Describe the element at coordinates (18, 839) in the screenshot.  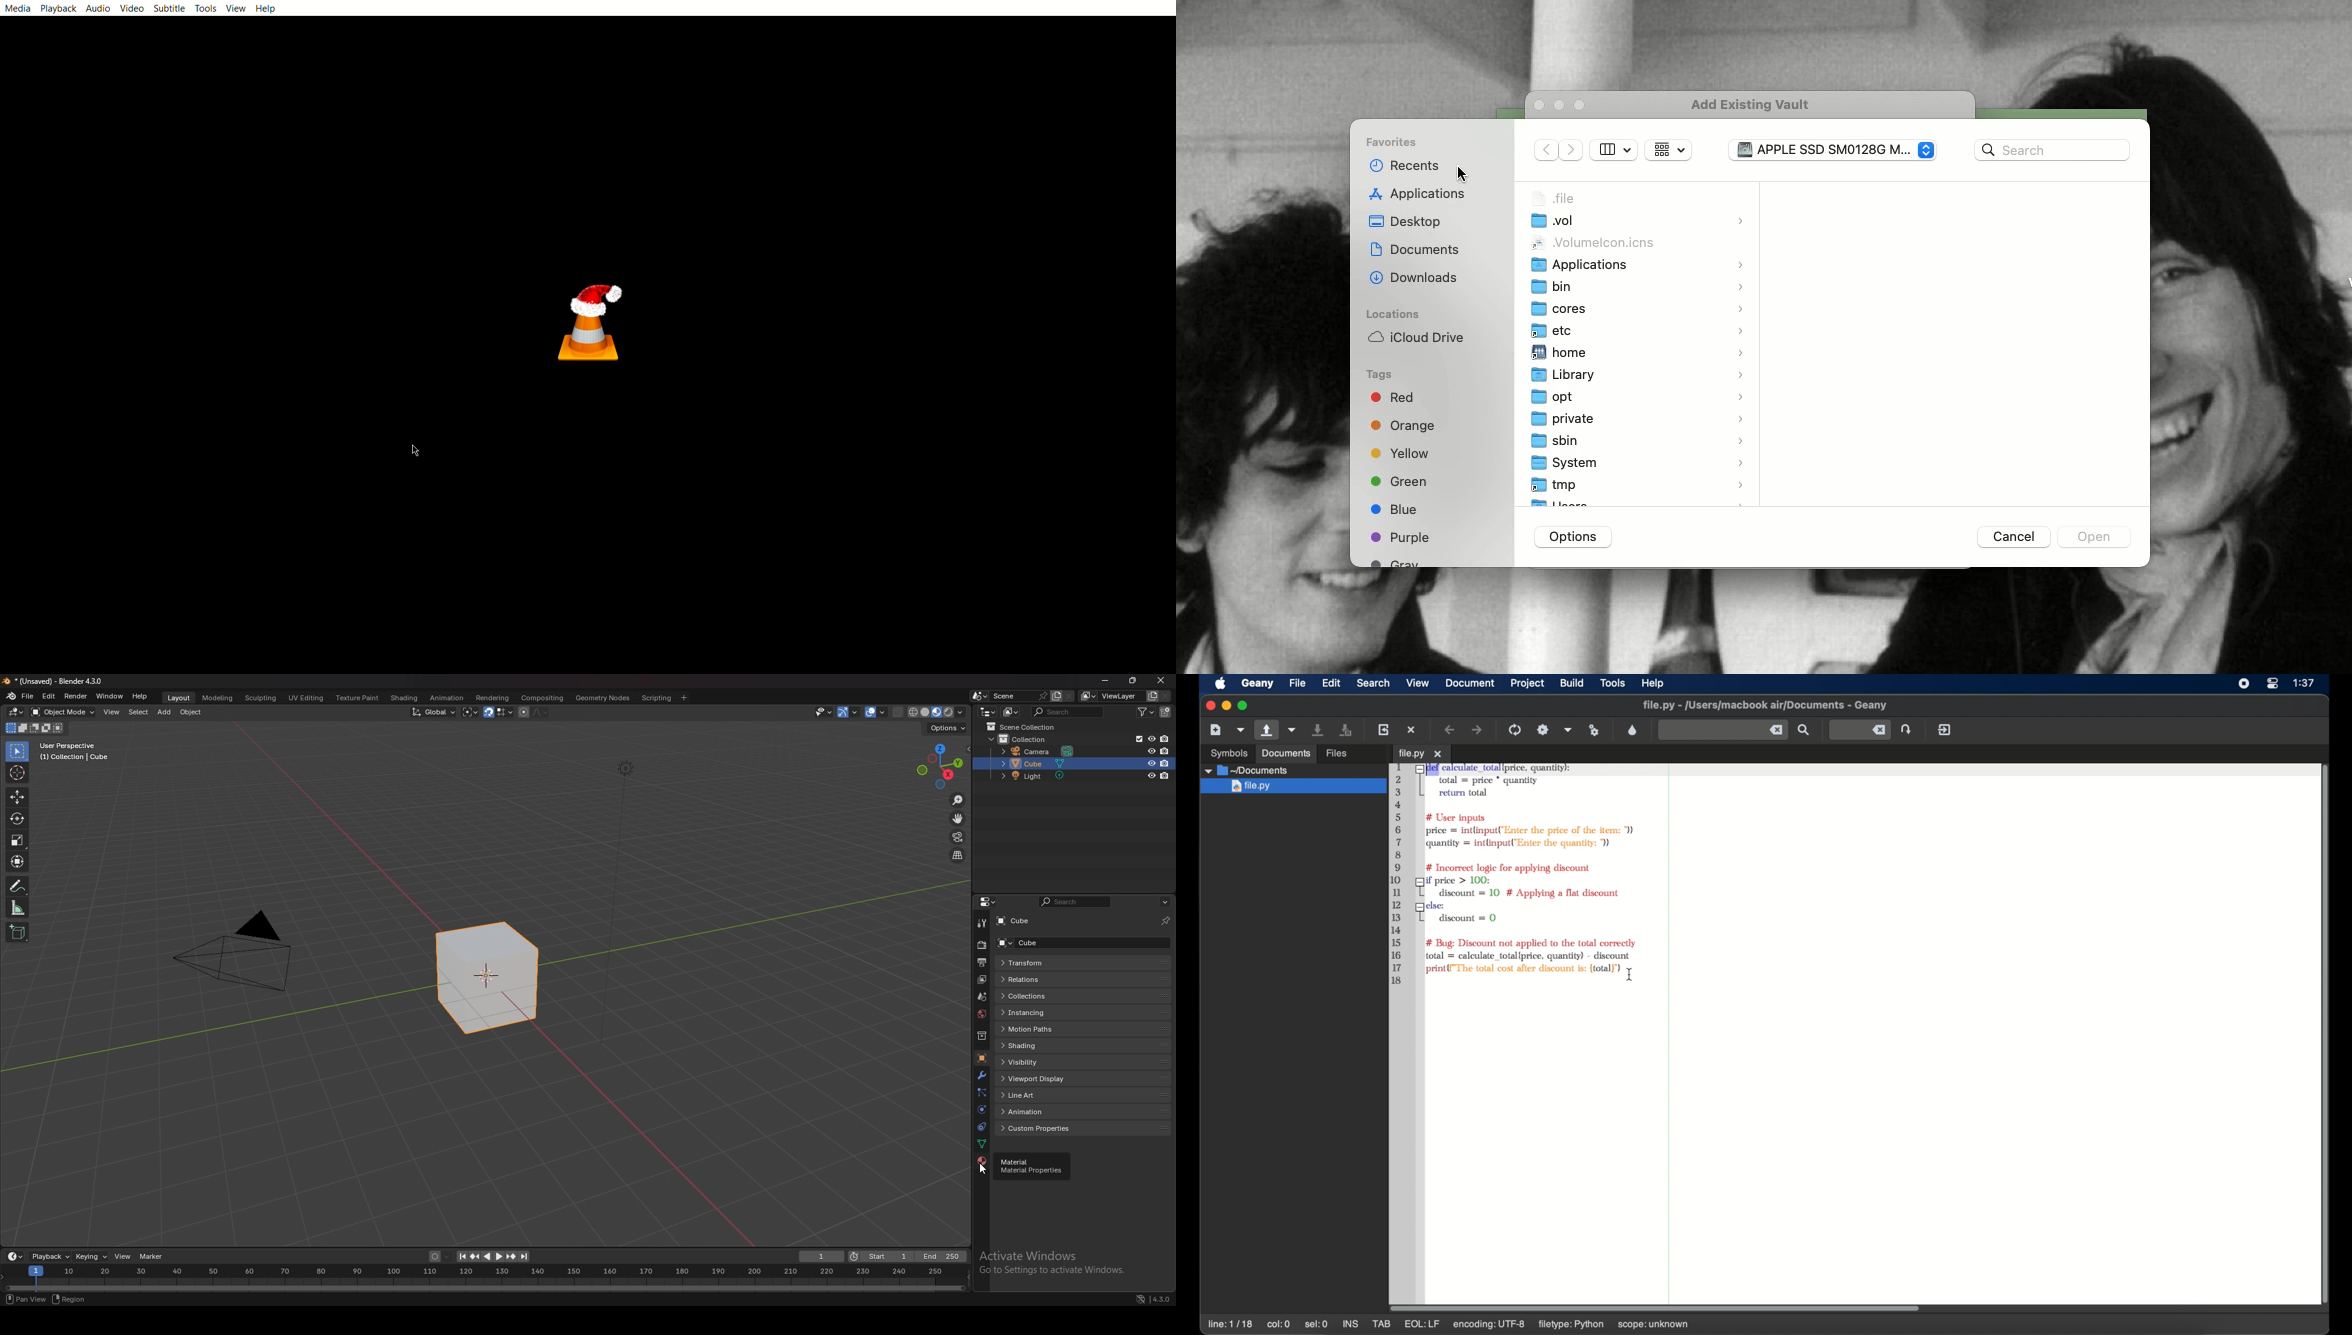
I see `scale` at that location.